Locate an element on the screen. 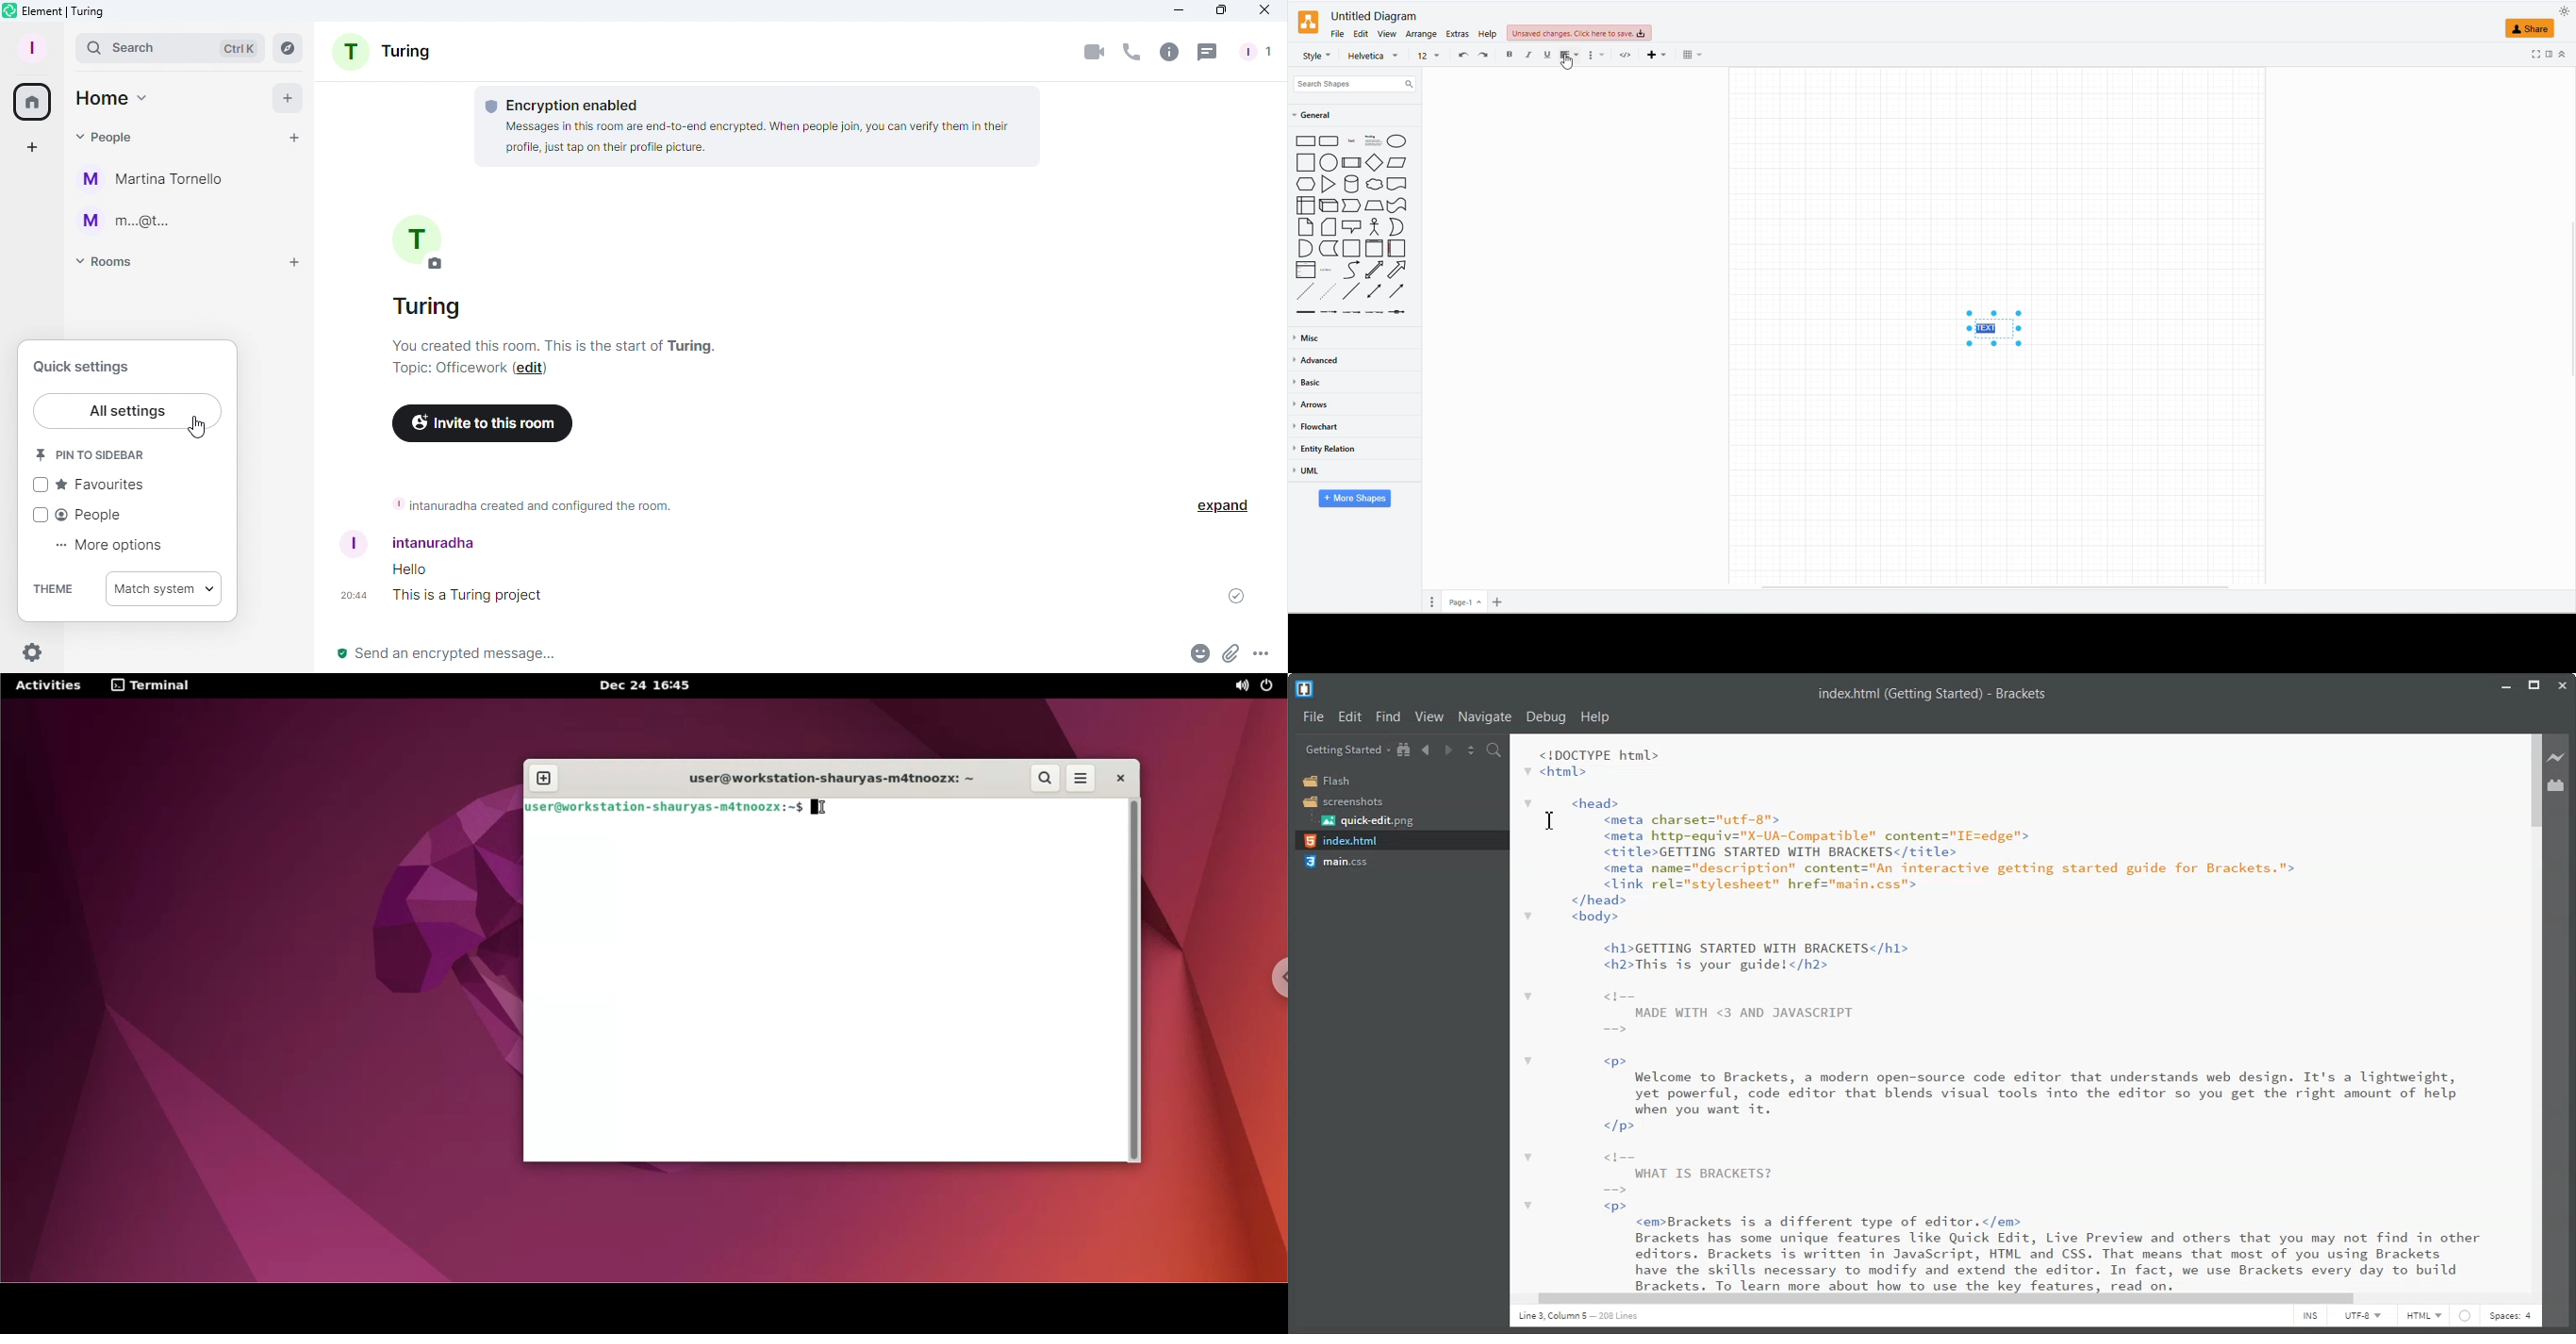 Image resolution: width=2576 pixels, height=1344 pixels. index.html is located at coordinates (1341, 841).